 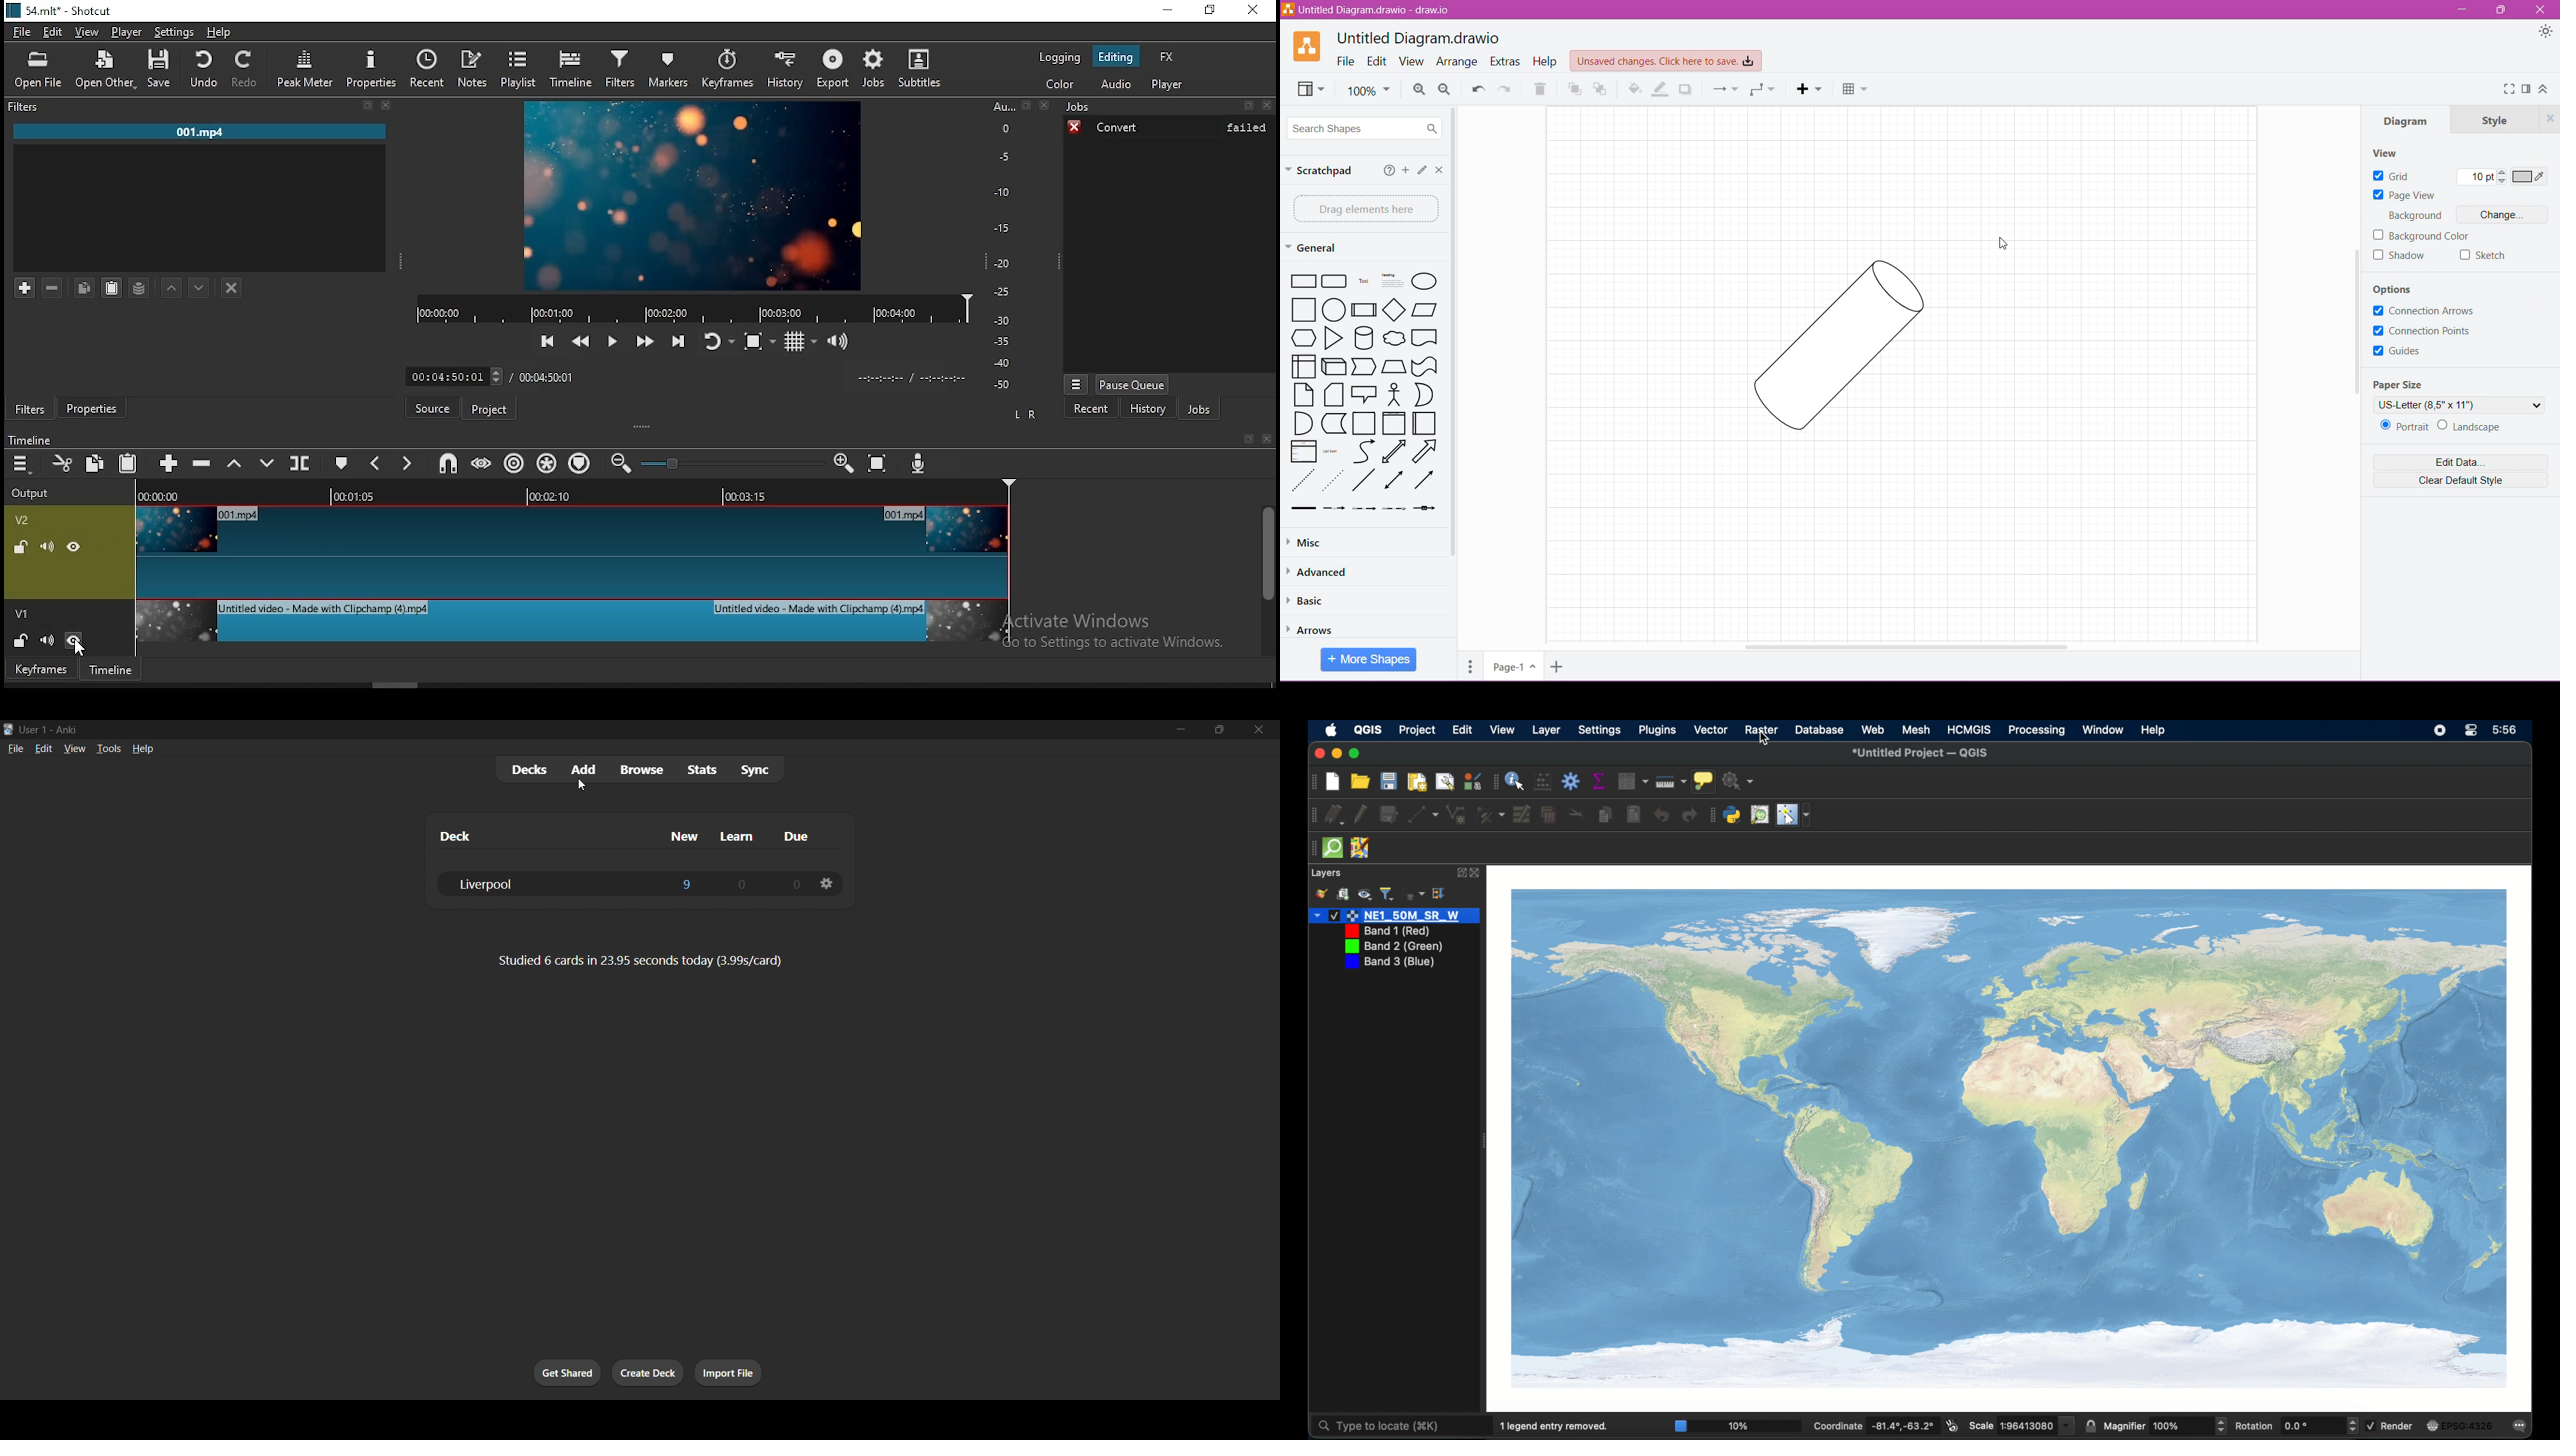 I want to click on file, so click(x=17, y=748).